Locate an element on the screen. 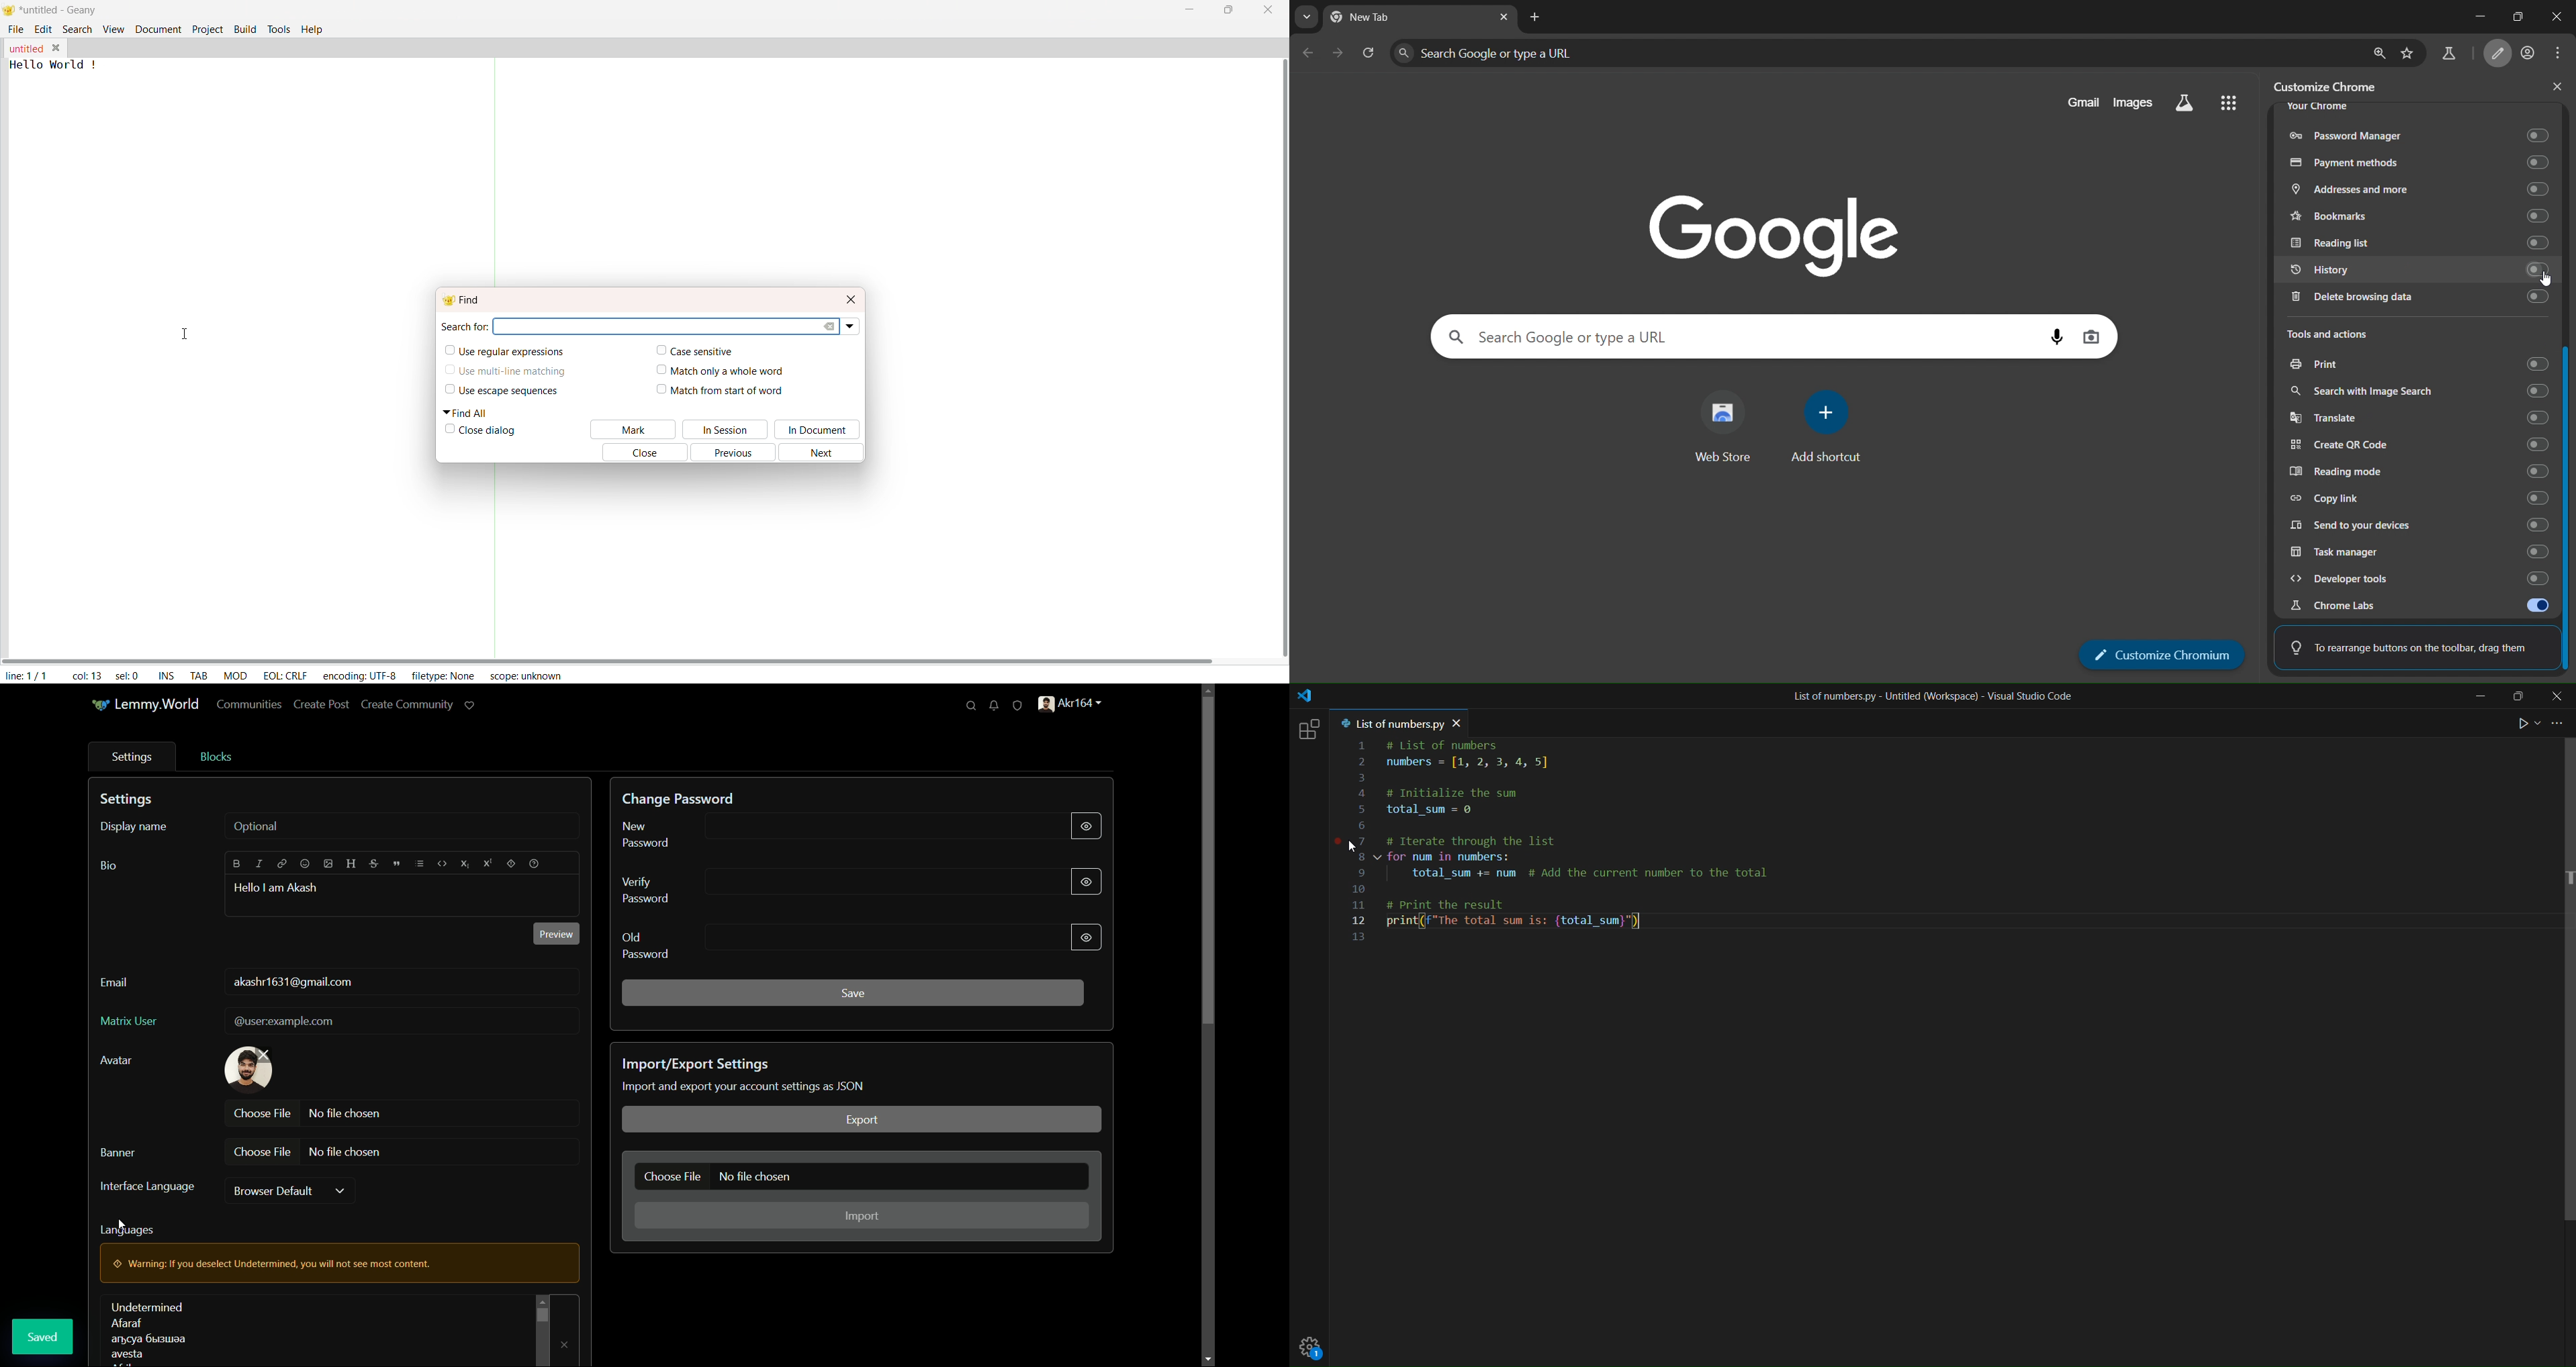  verify password is located at coordinates (646, 889).